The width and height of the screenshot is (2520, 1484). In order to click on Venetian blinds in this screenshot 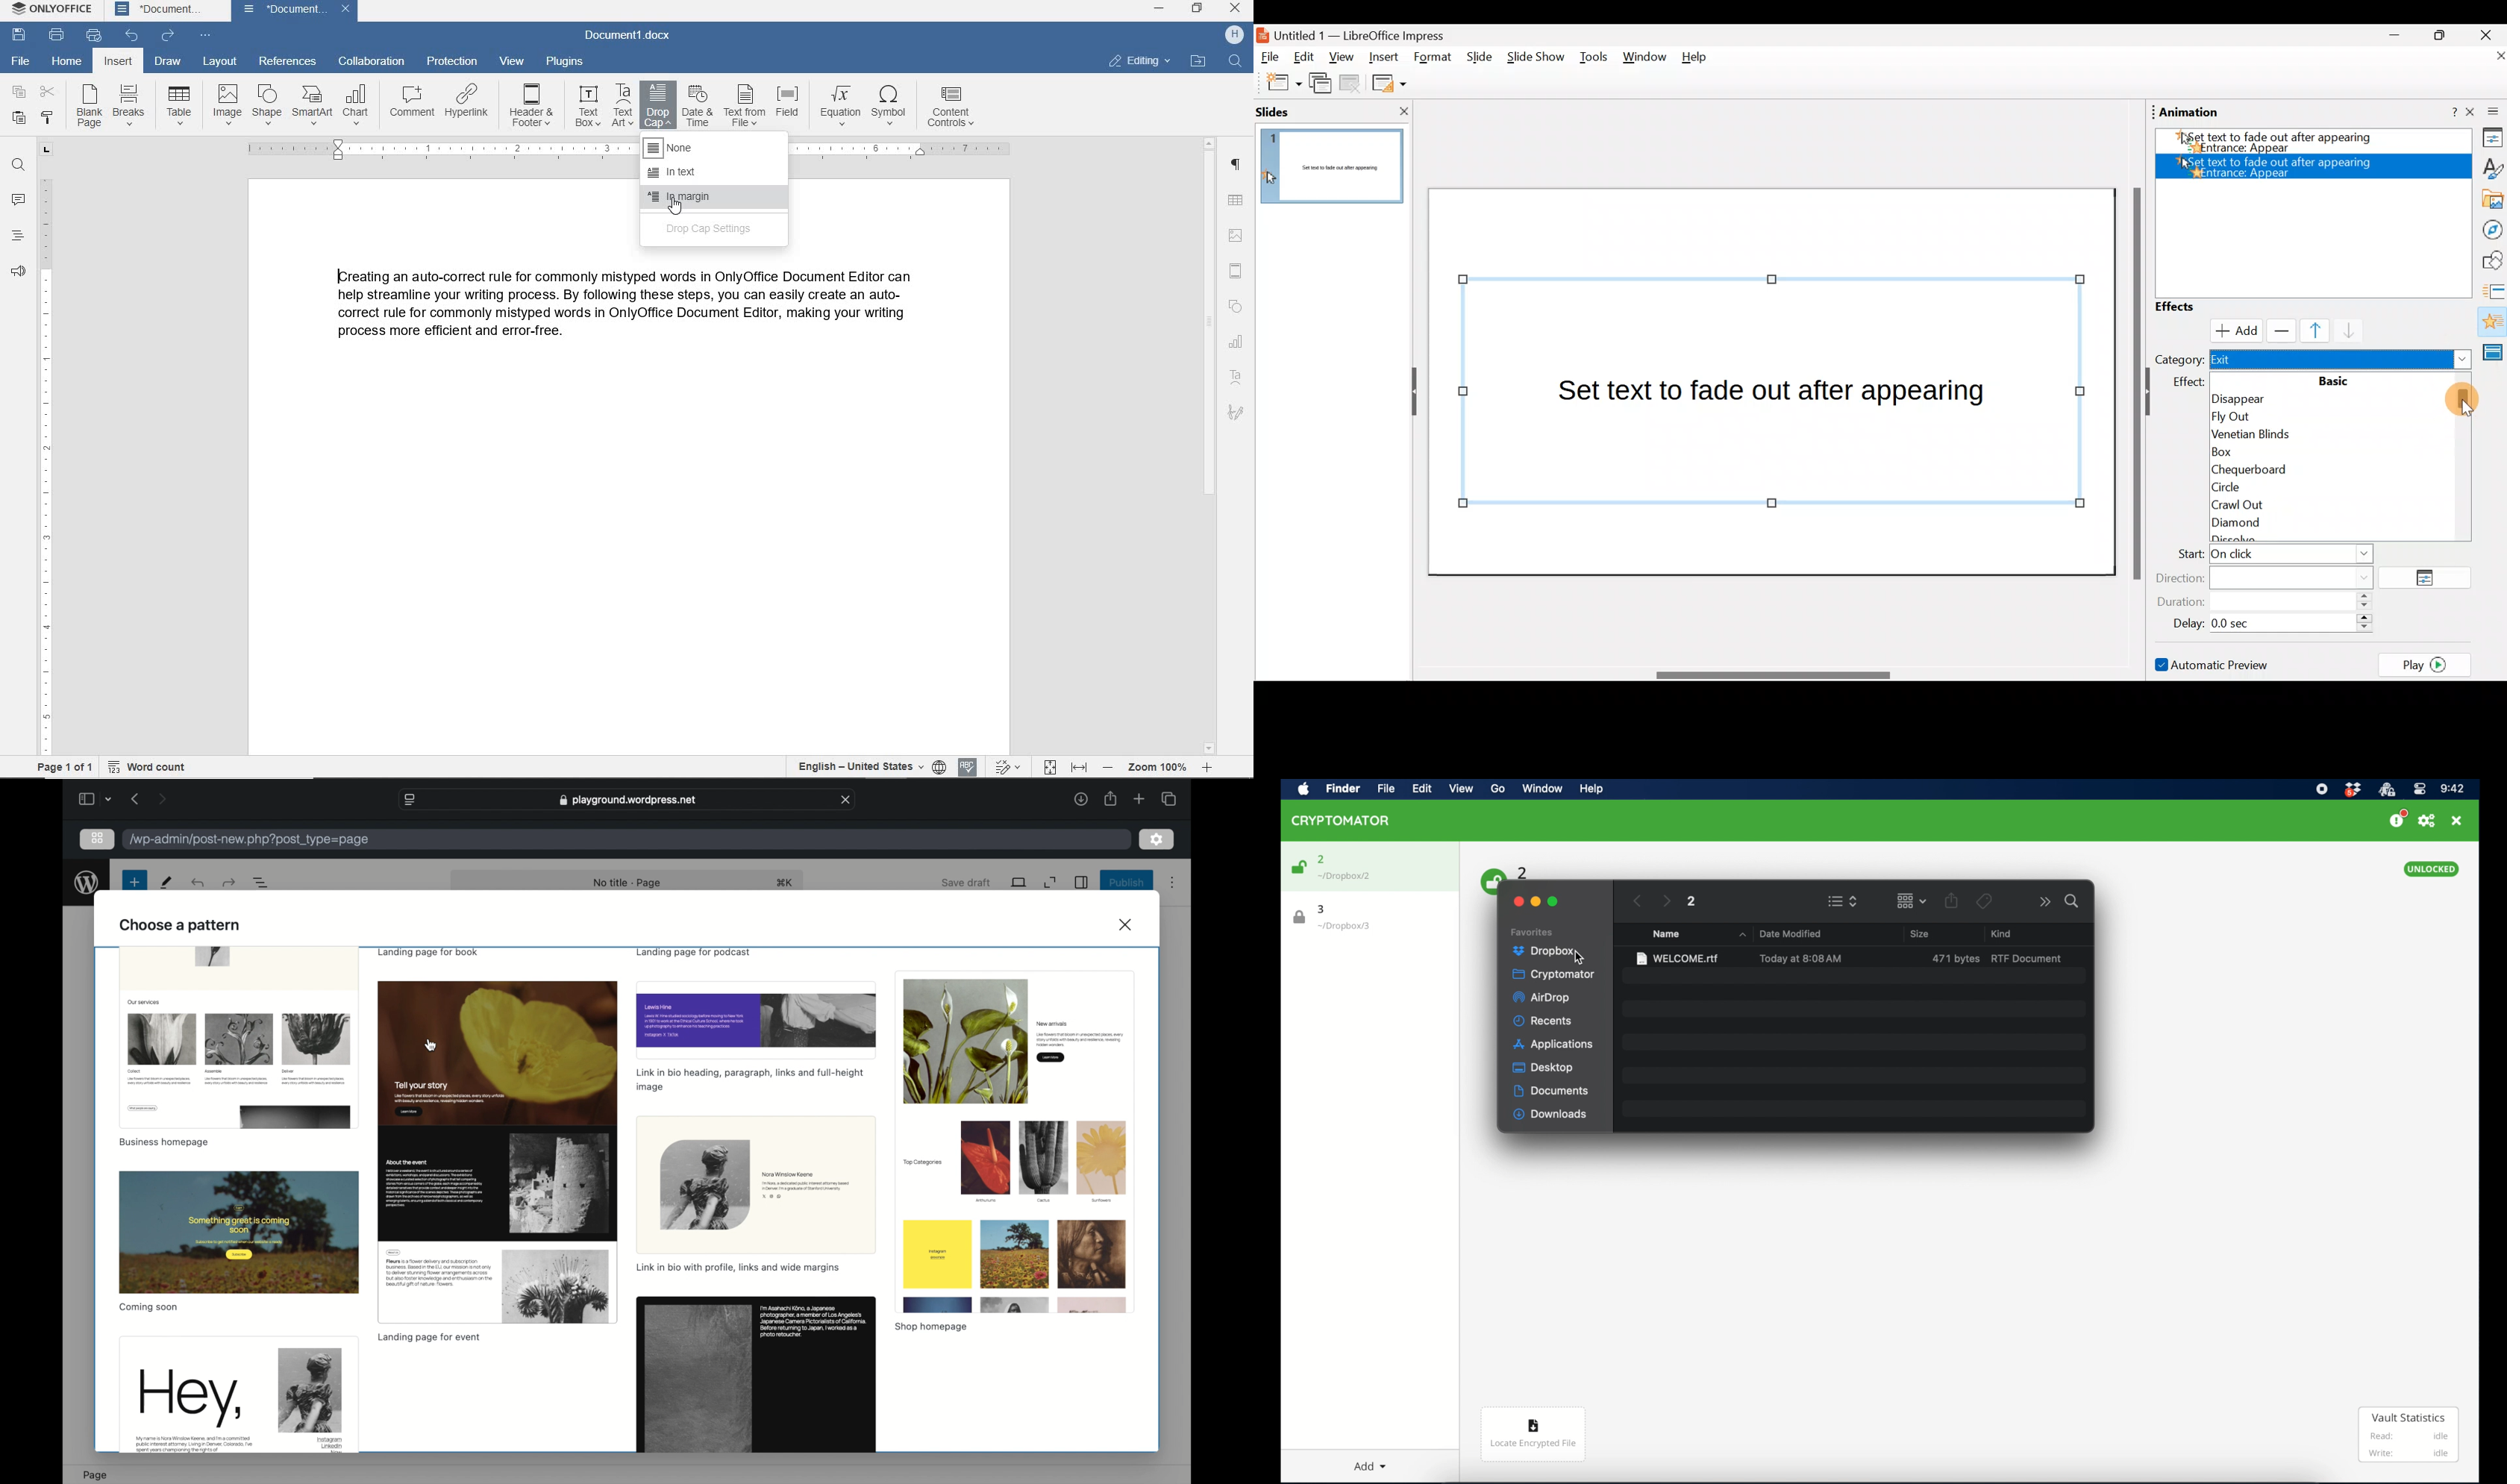, I will do `click(2280, 433)`.